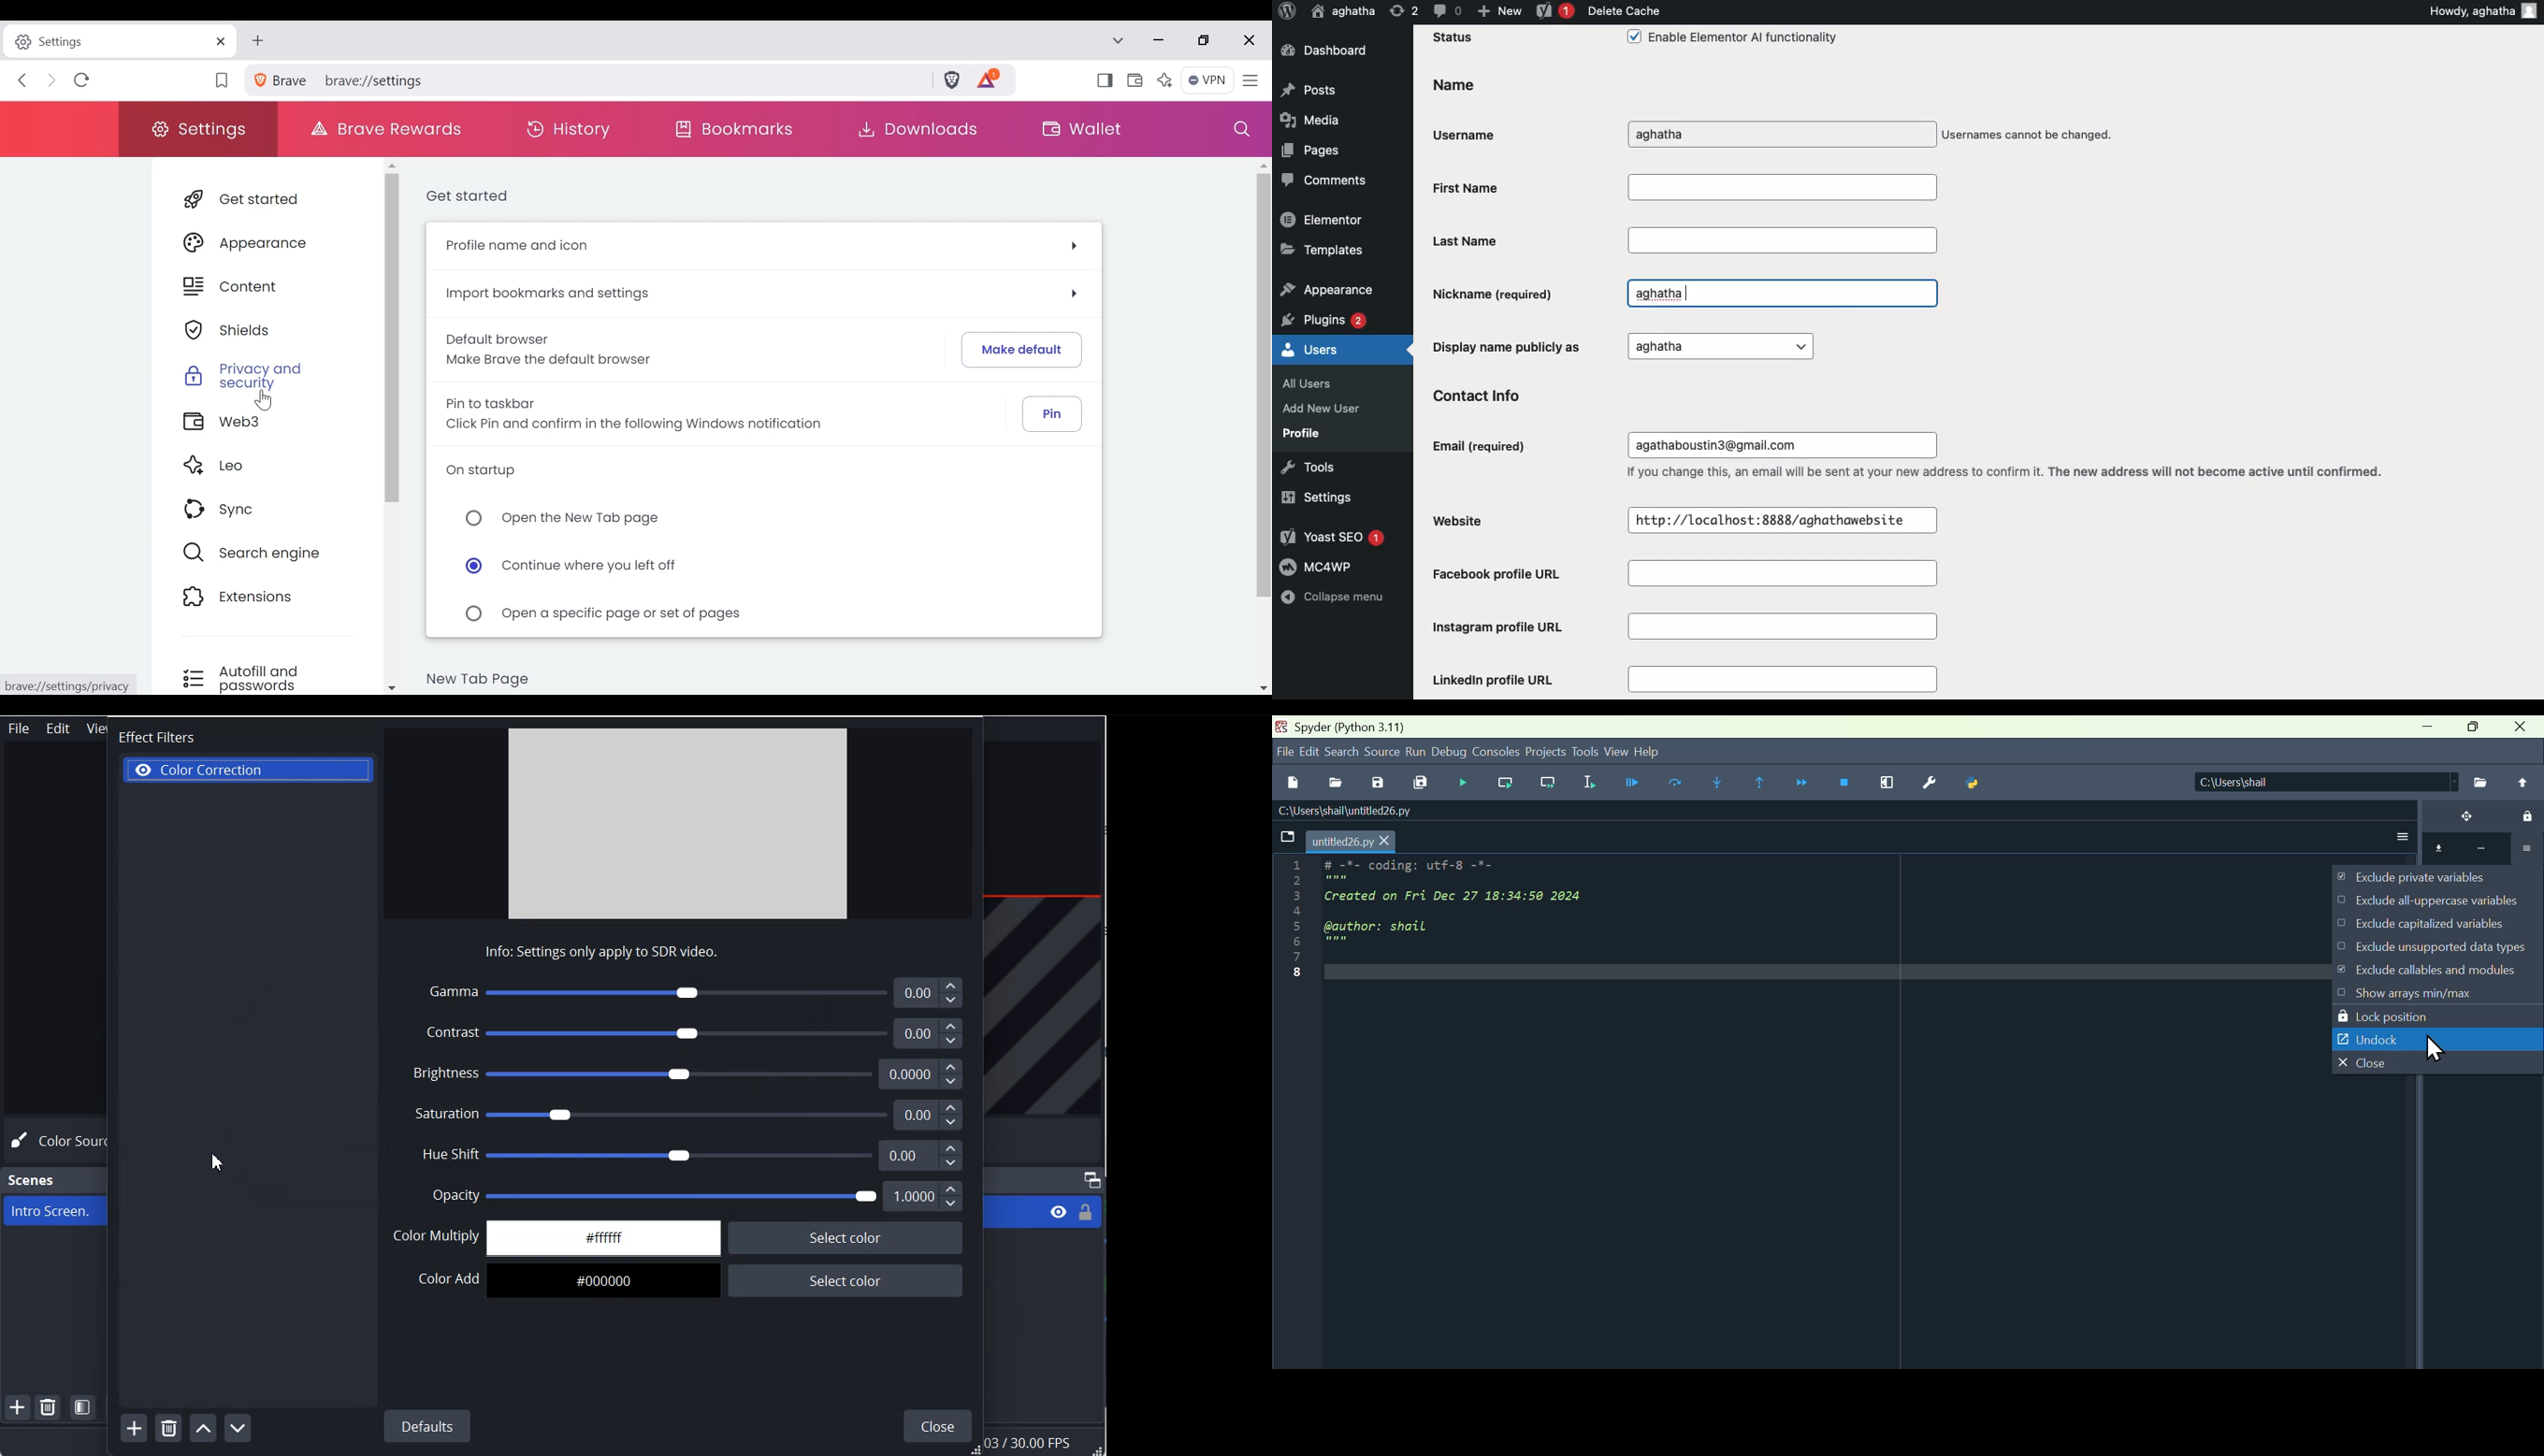 This screenshot has width=2548, height=1456. Describe the element at coordinates (587, 79) in the screenshot. I see `brave://settings` at that location.